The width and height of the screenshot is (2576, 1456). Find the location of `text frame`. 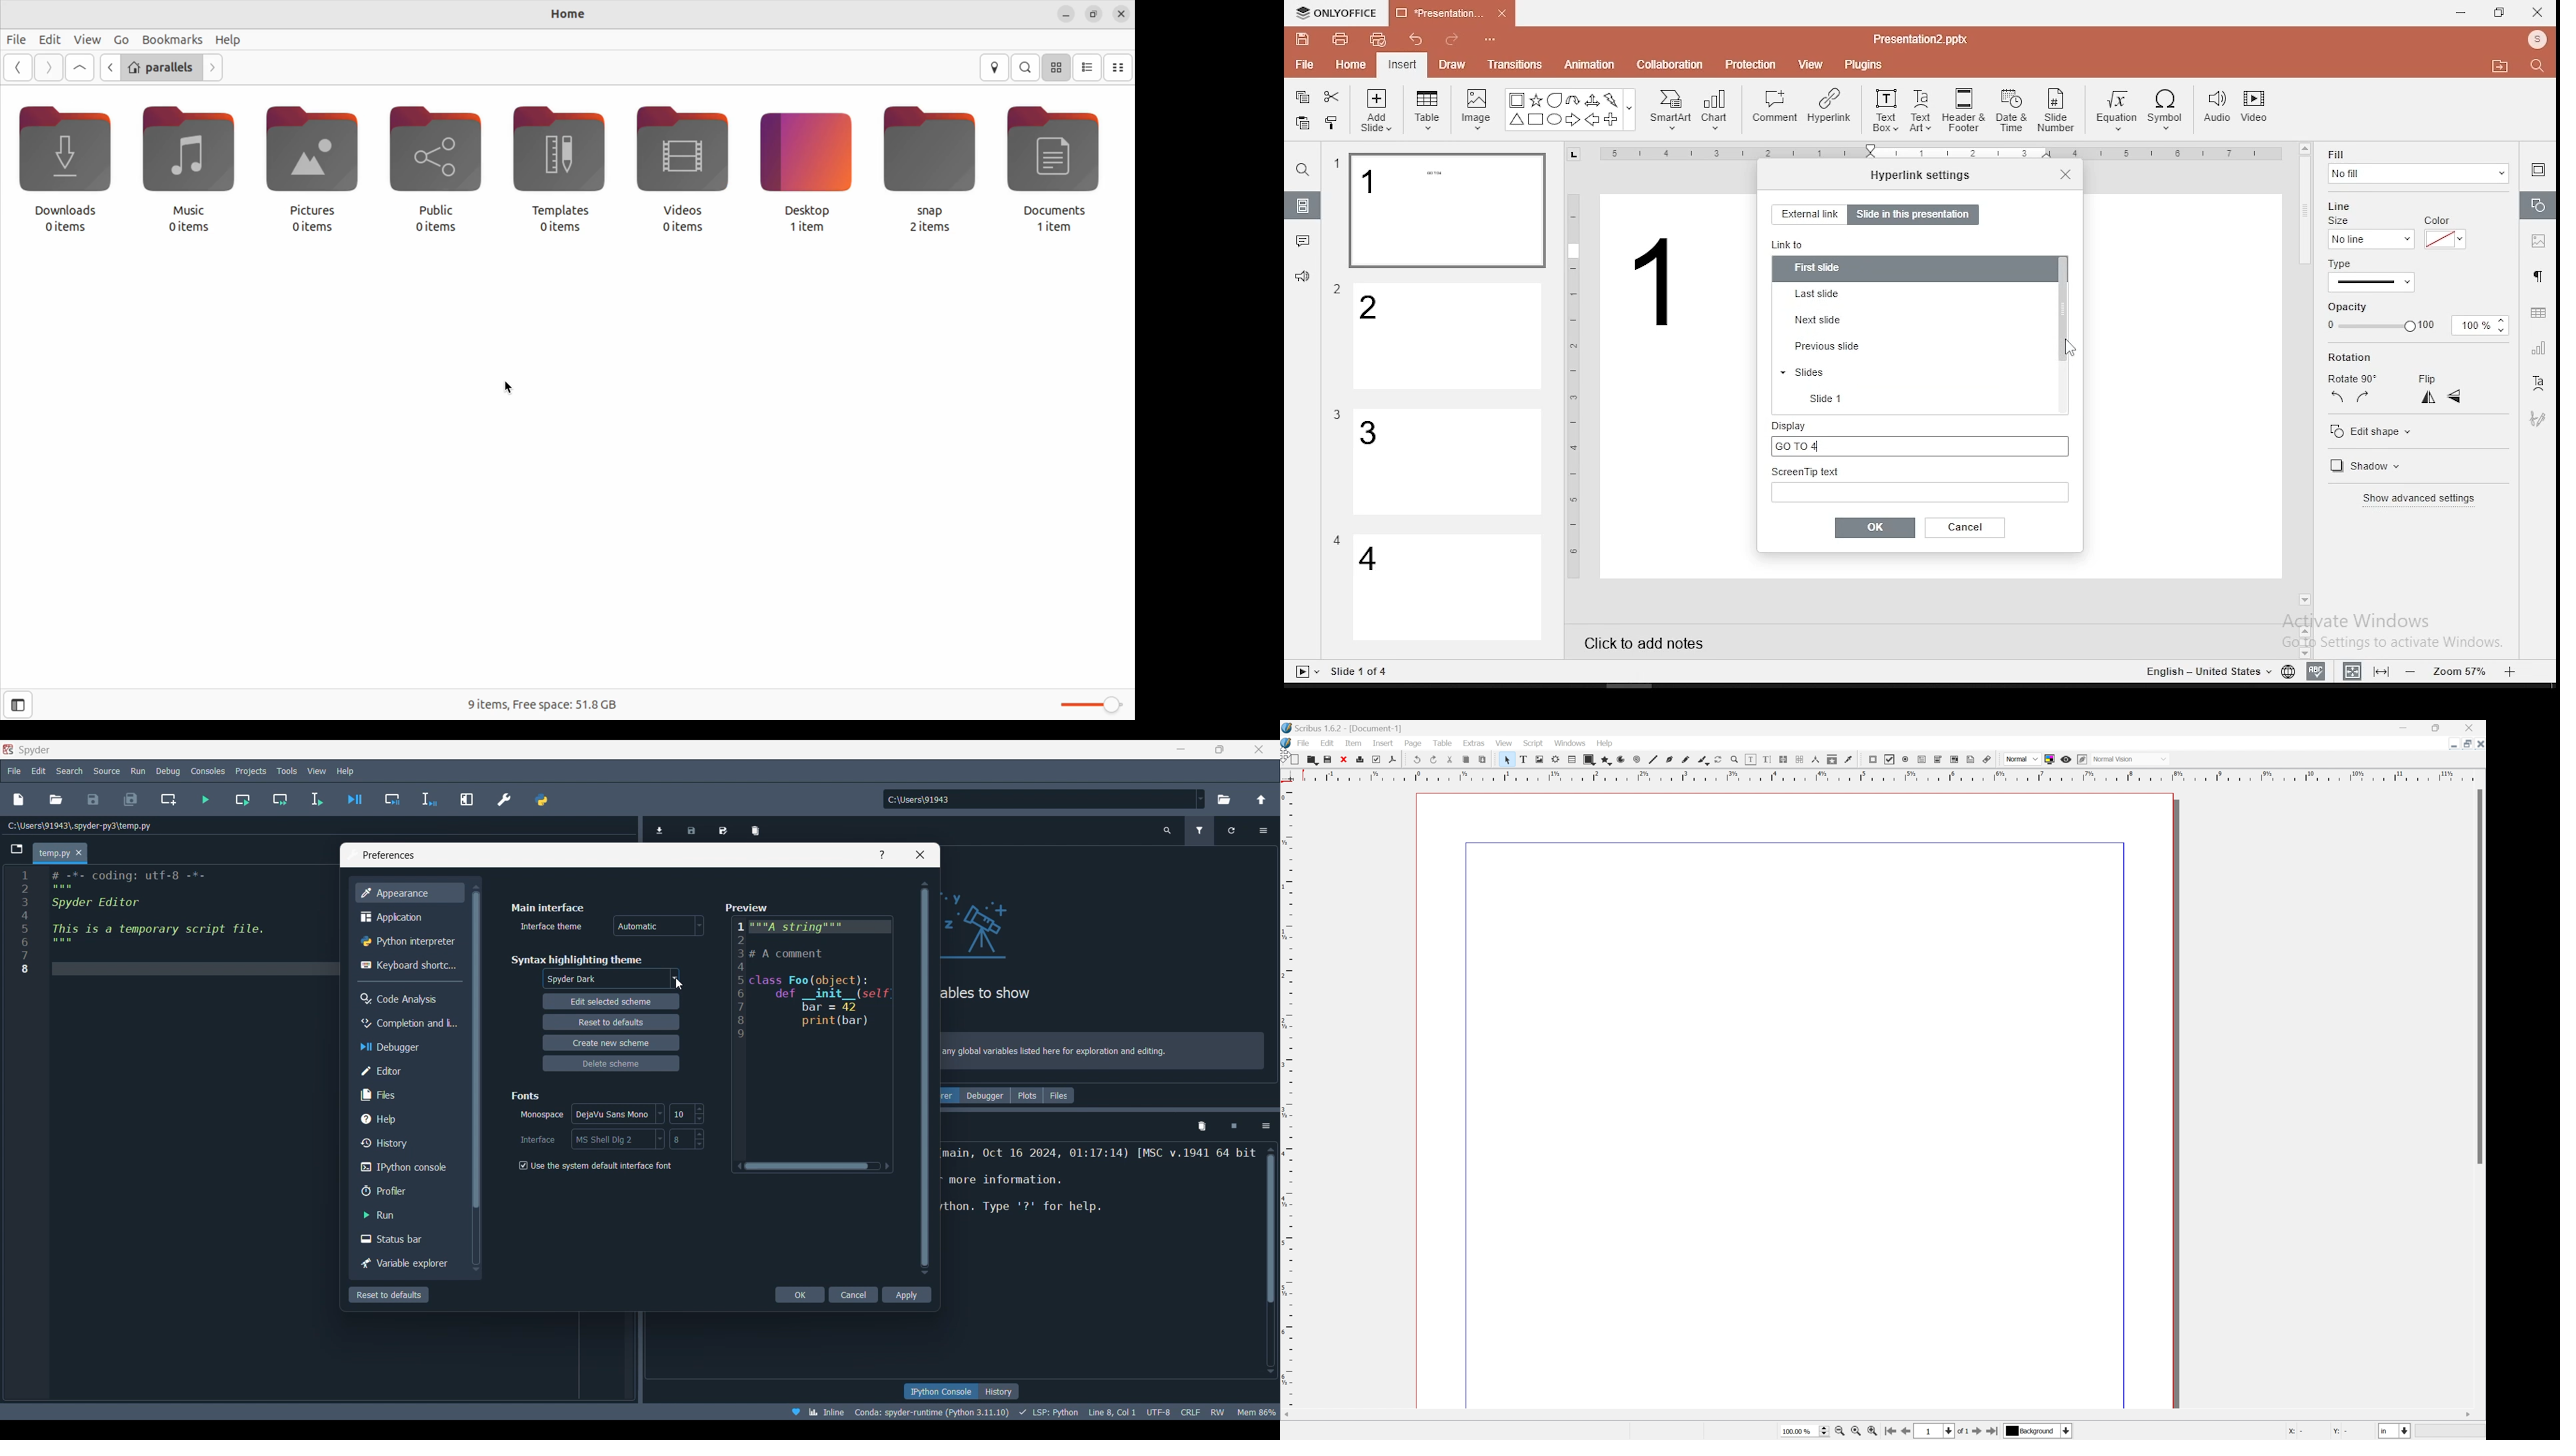

text frame is located at coordinates (1524, 759).